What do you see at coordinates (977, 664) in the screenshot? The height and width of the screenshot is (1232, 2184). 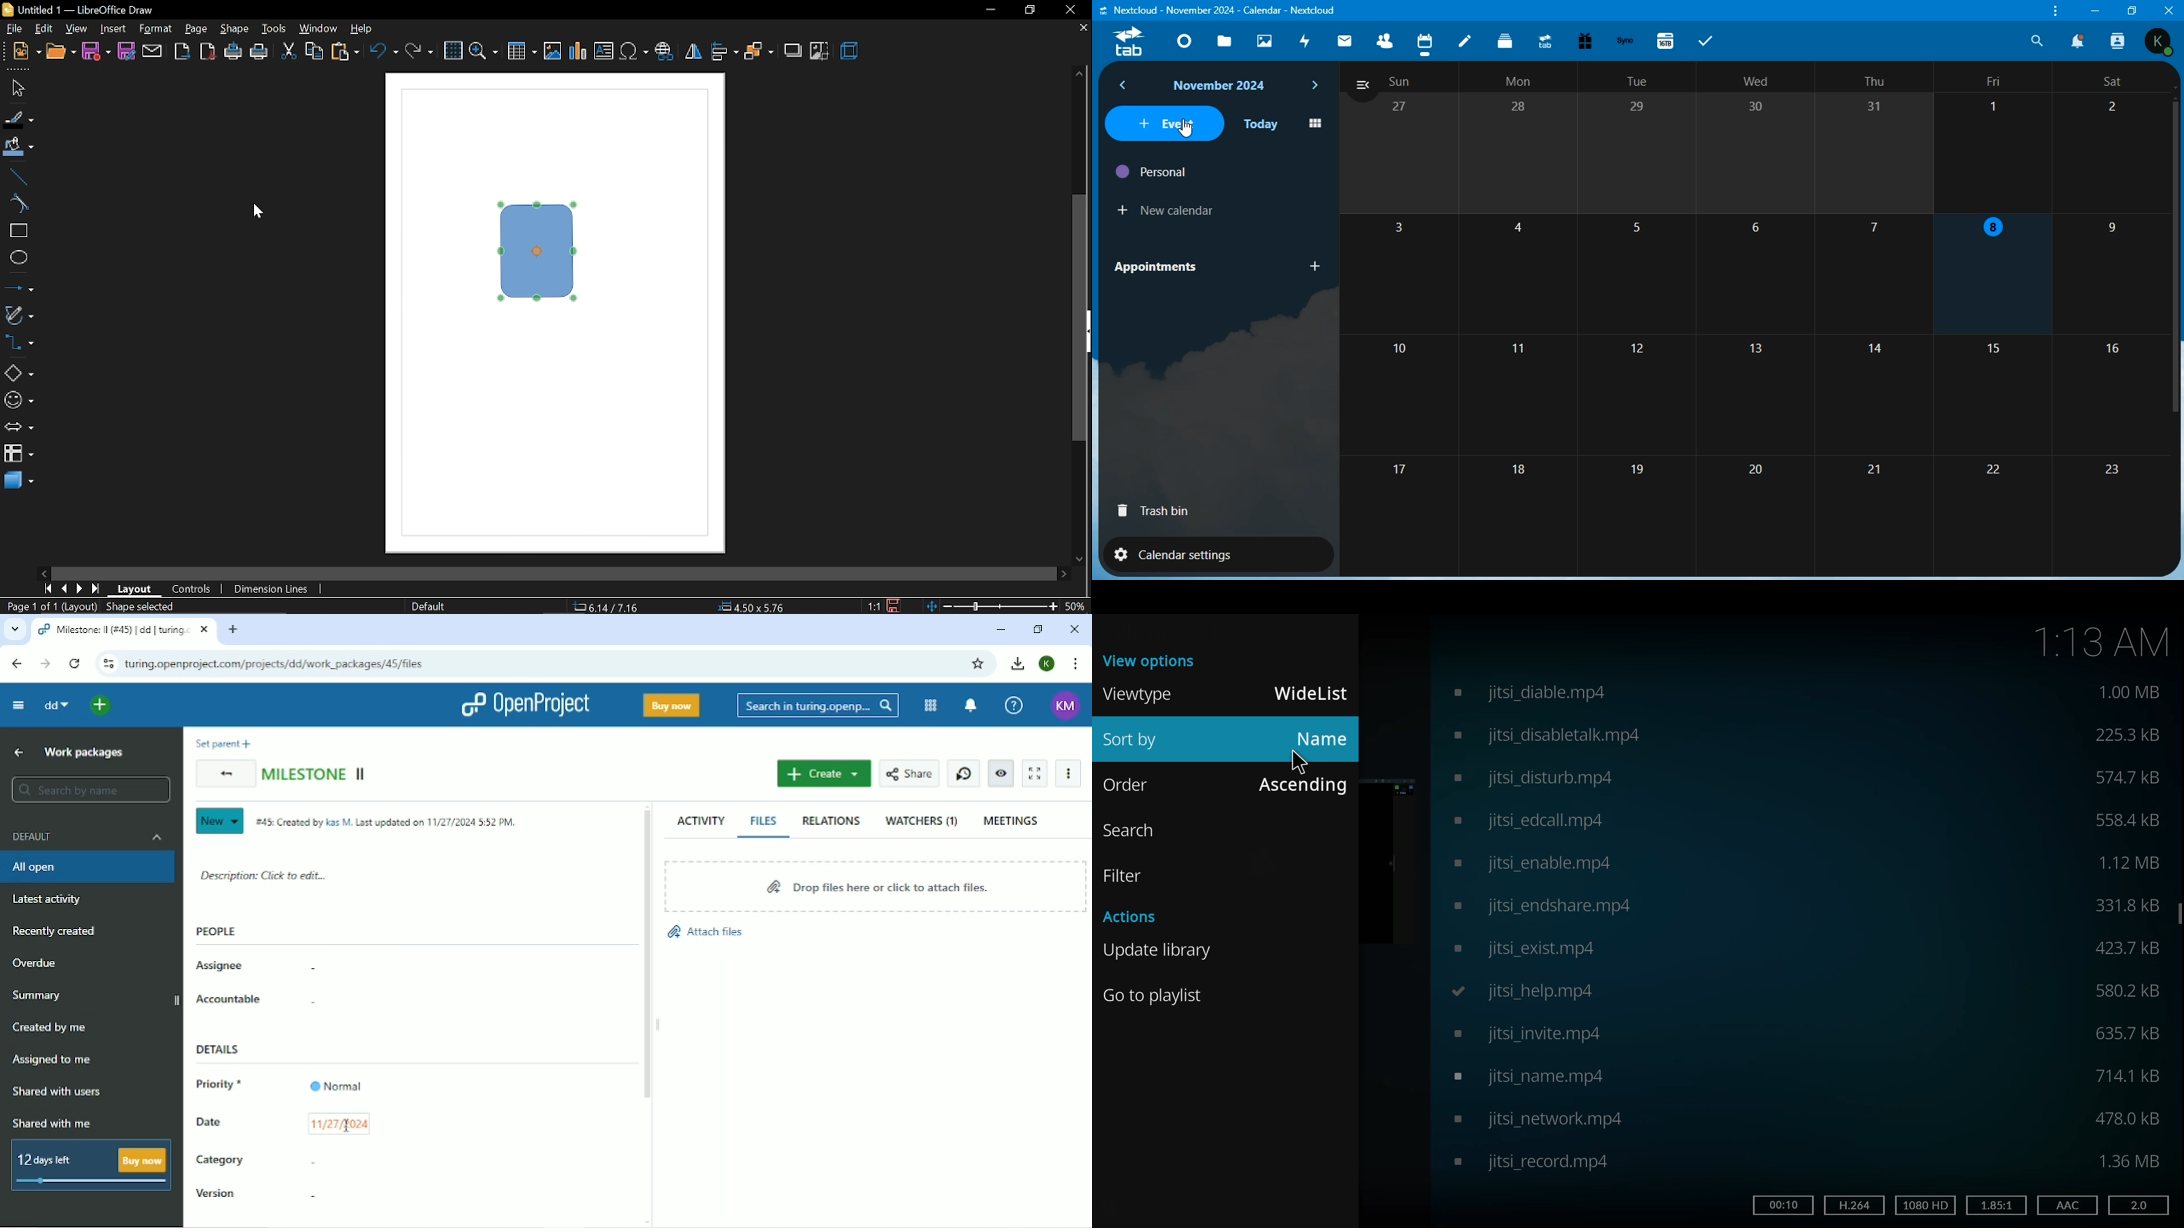 I see `Bookmark this tab` at bounding box center [977, 664].